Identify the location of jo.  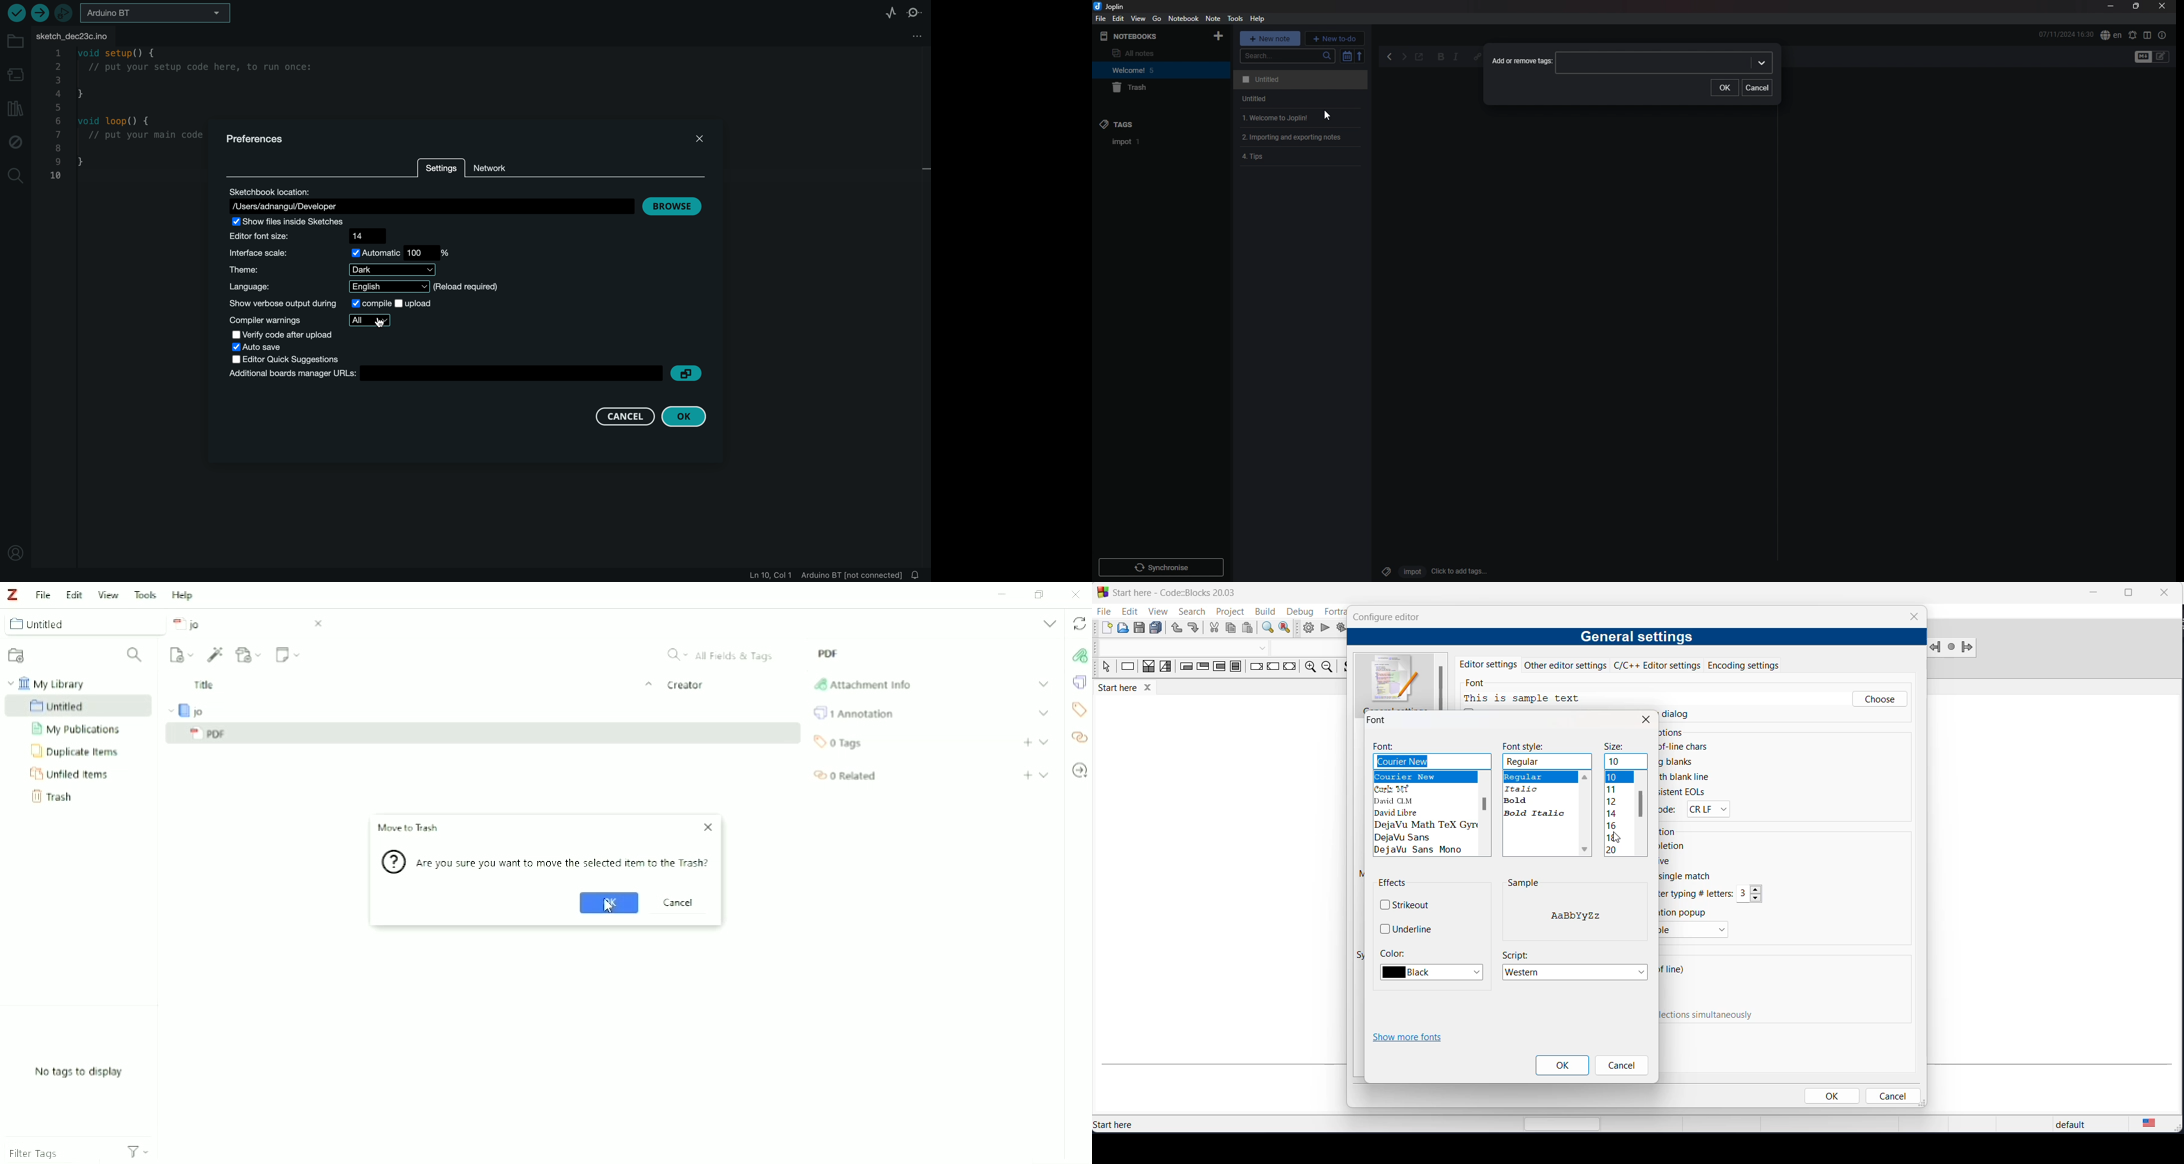
(248, 624).